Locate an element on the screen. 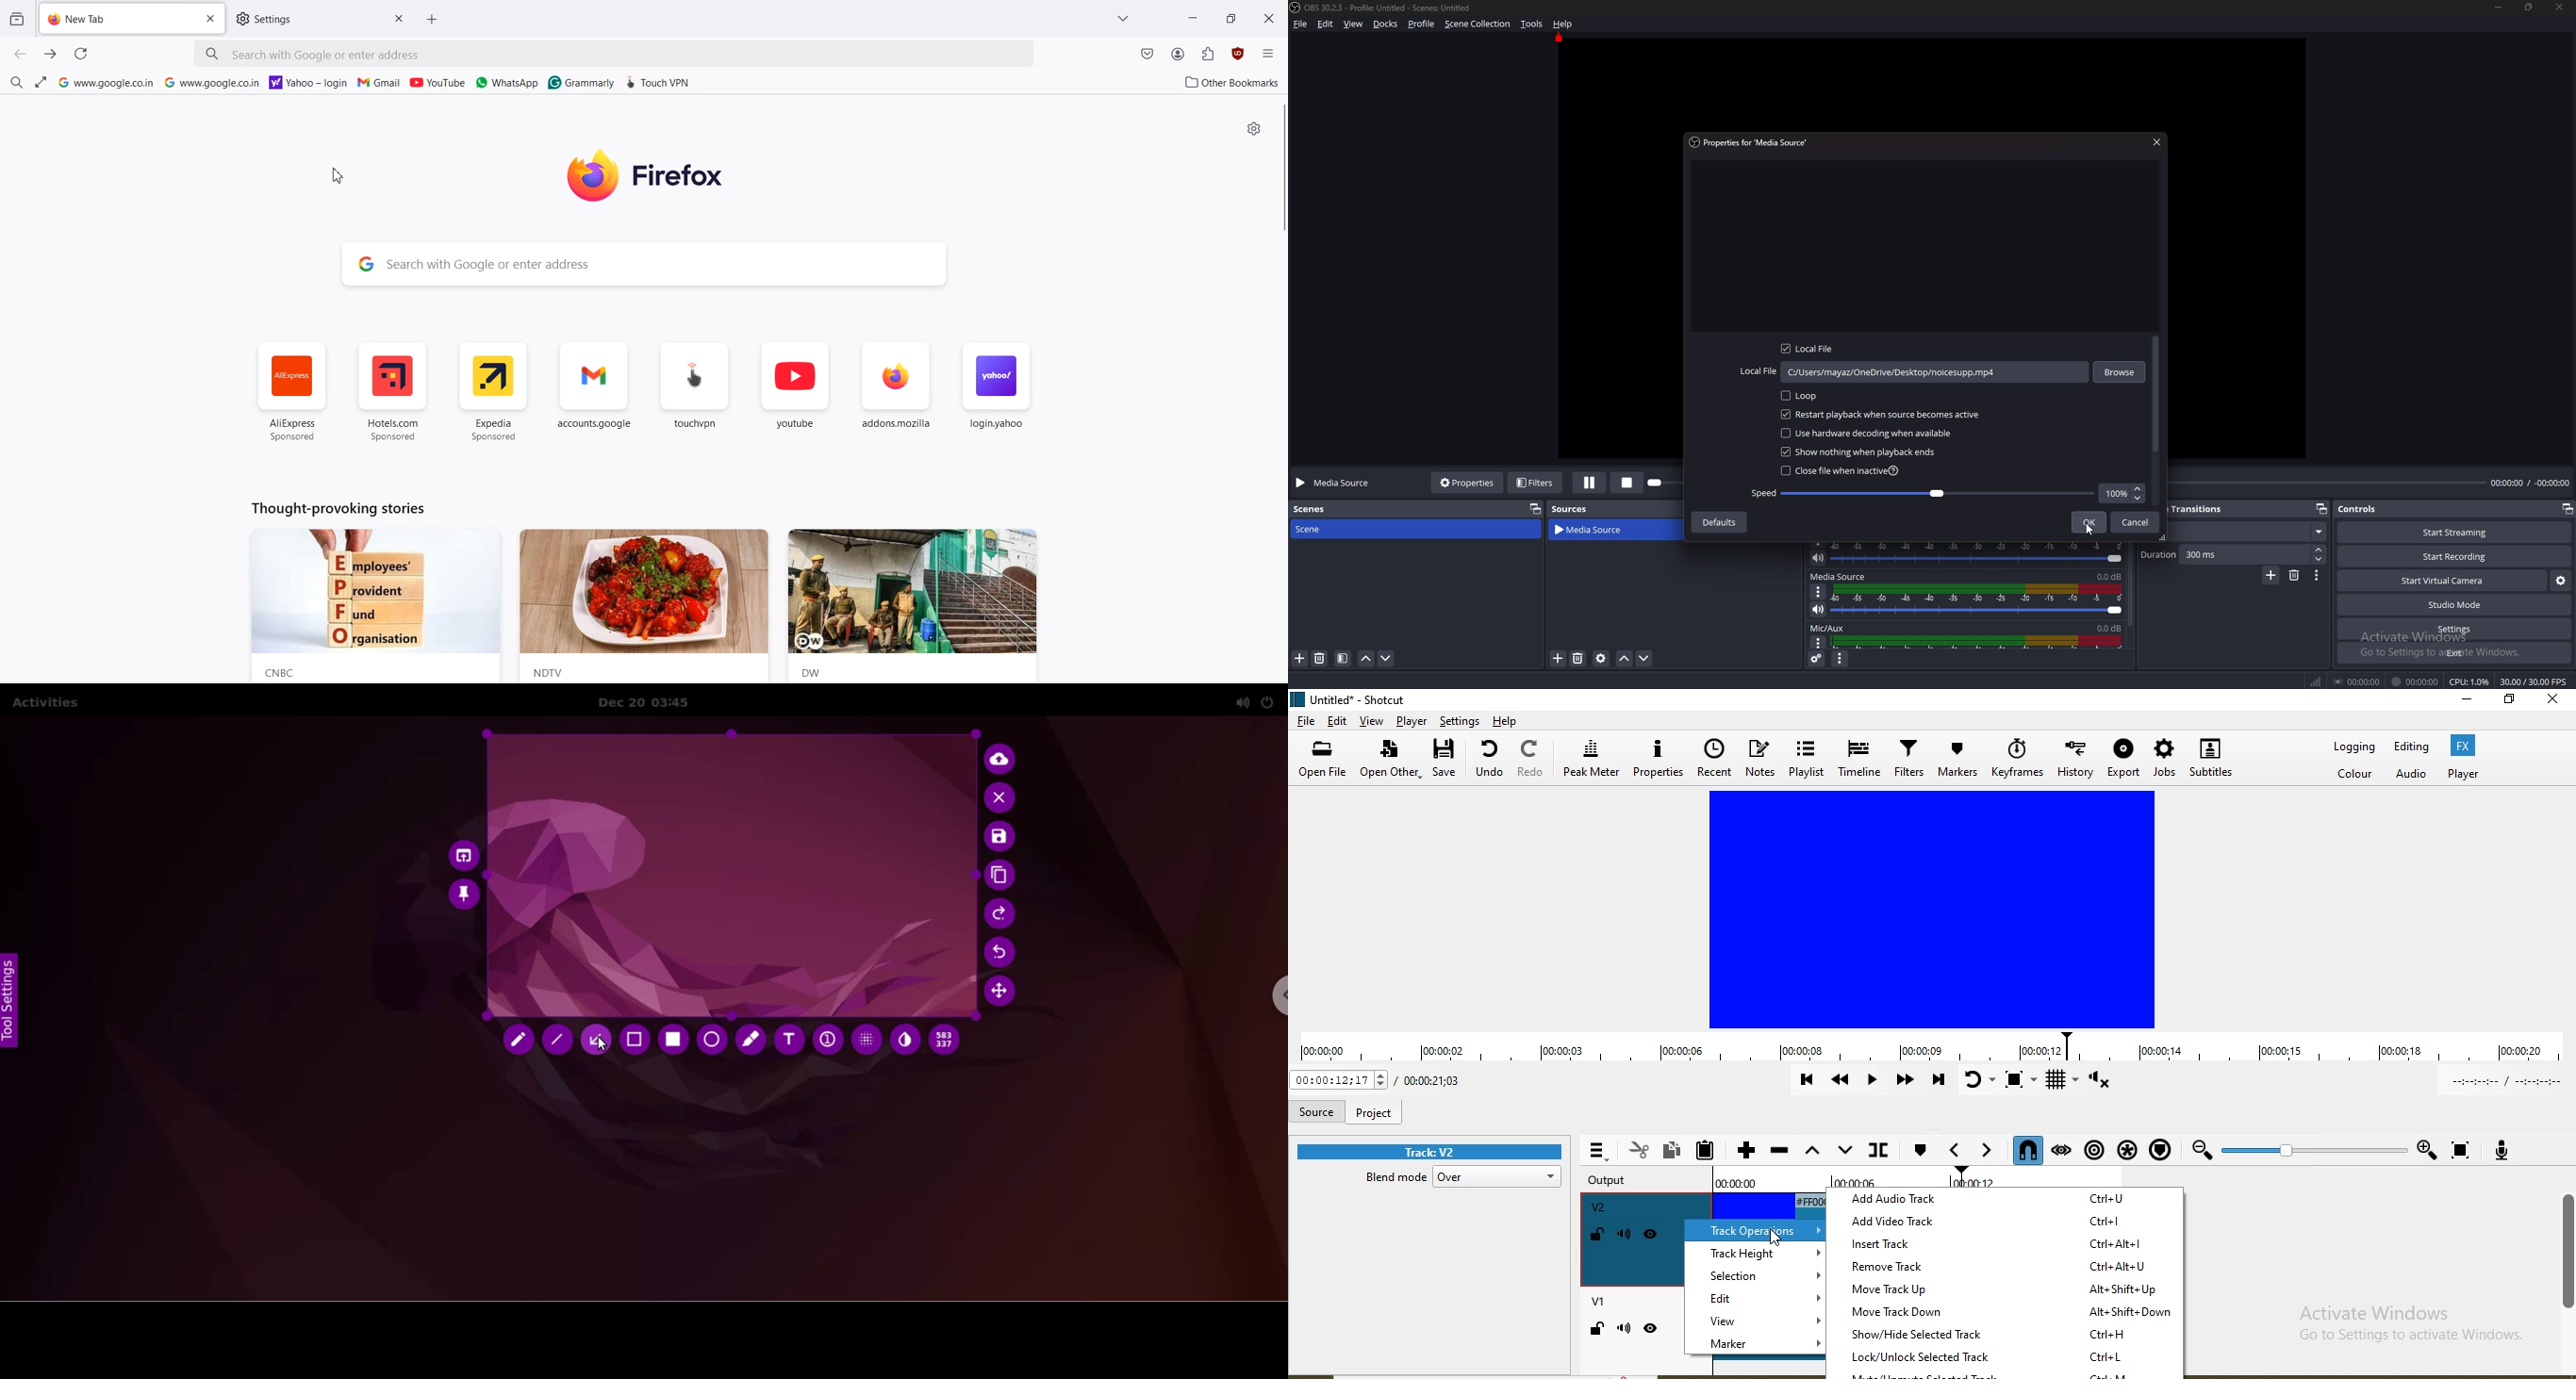 The image size is (2576, 1400). track height is located at coordinates (1752, 1254).